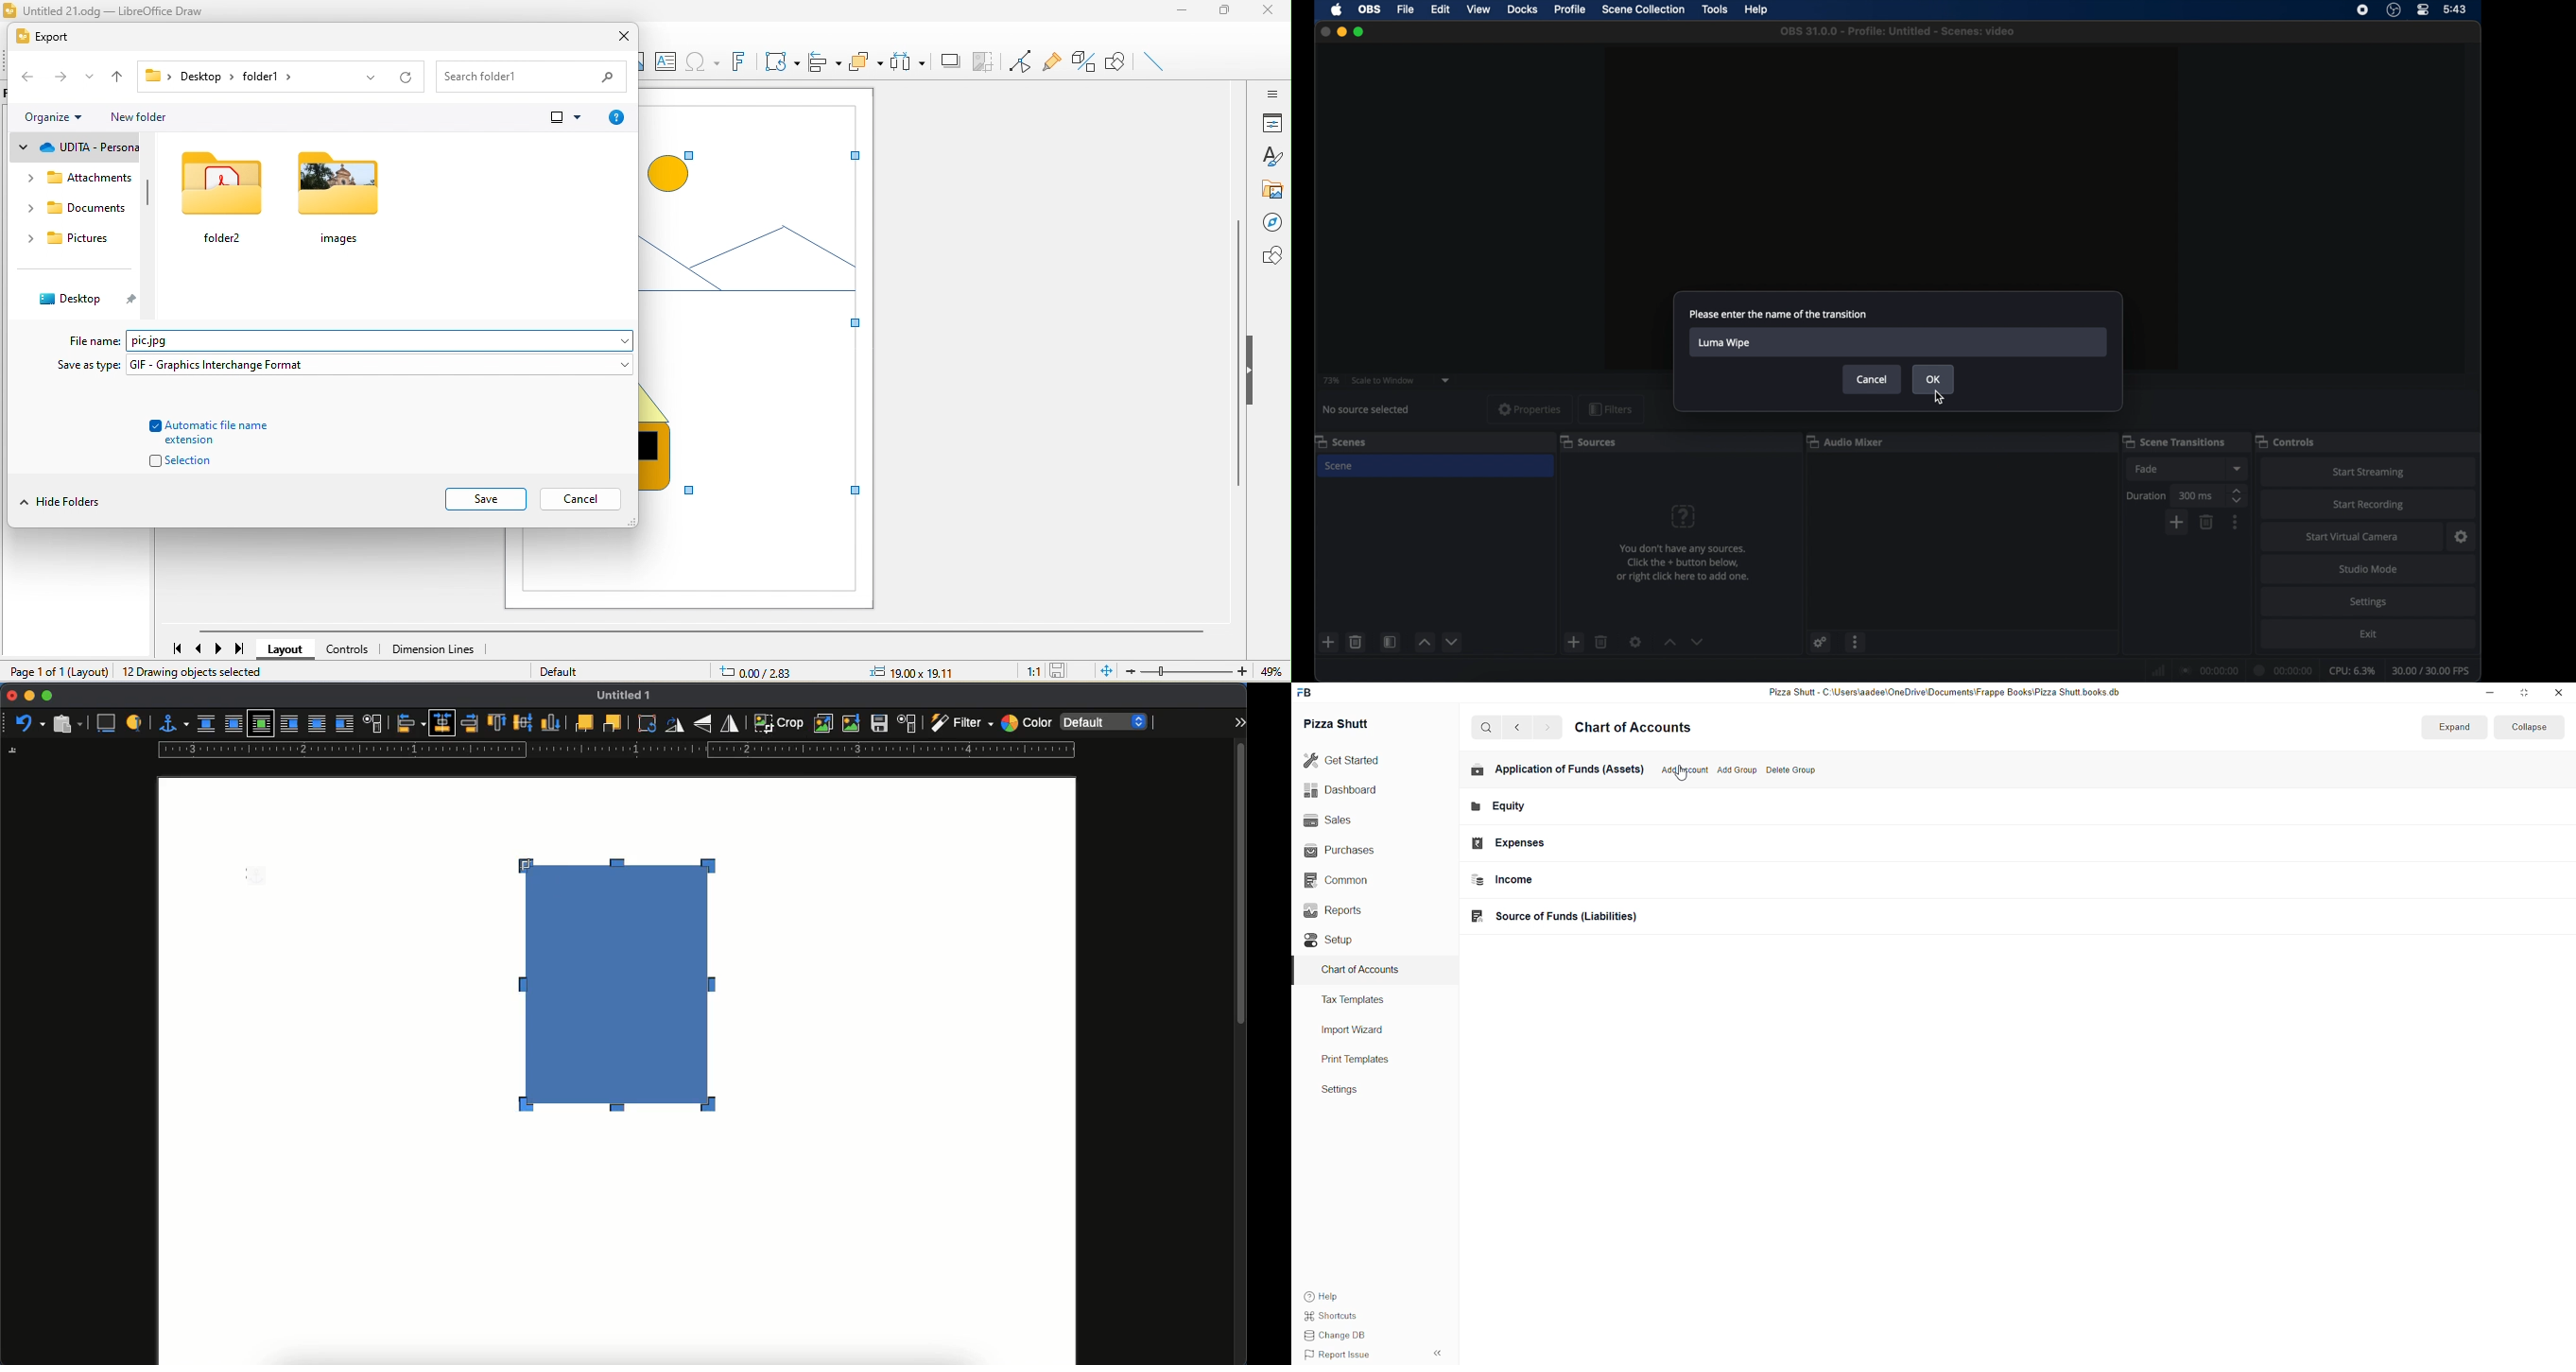 The height and width of the screenshot is (1372, 2576). Describe the element at coordinates (1383, 379) in the screenshot. I see `scale to window` at that location.